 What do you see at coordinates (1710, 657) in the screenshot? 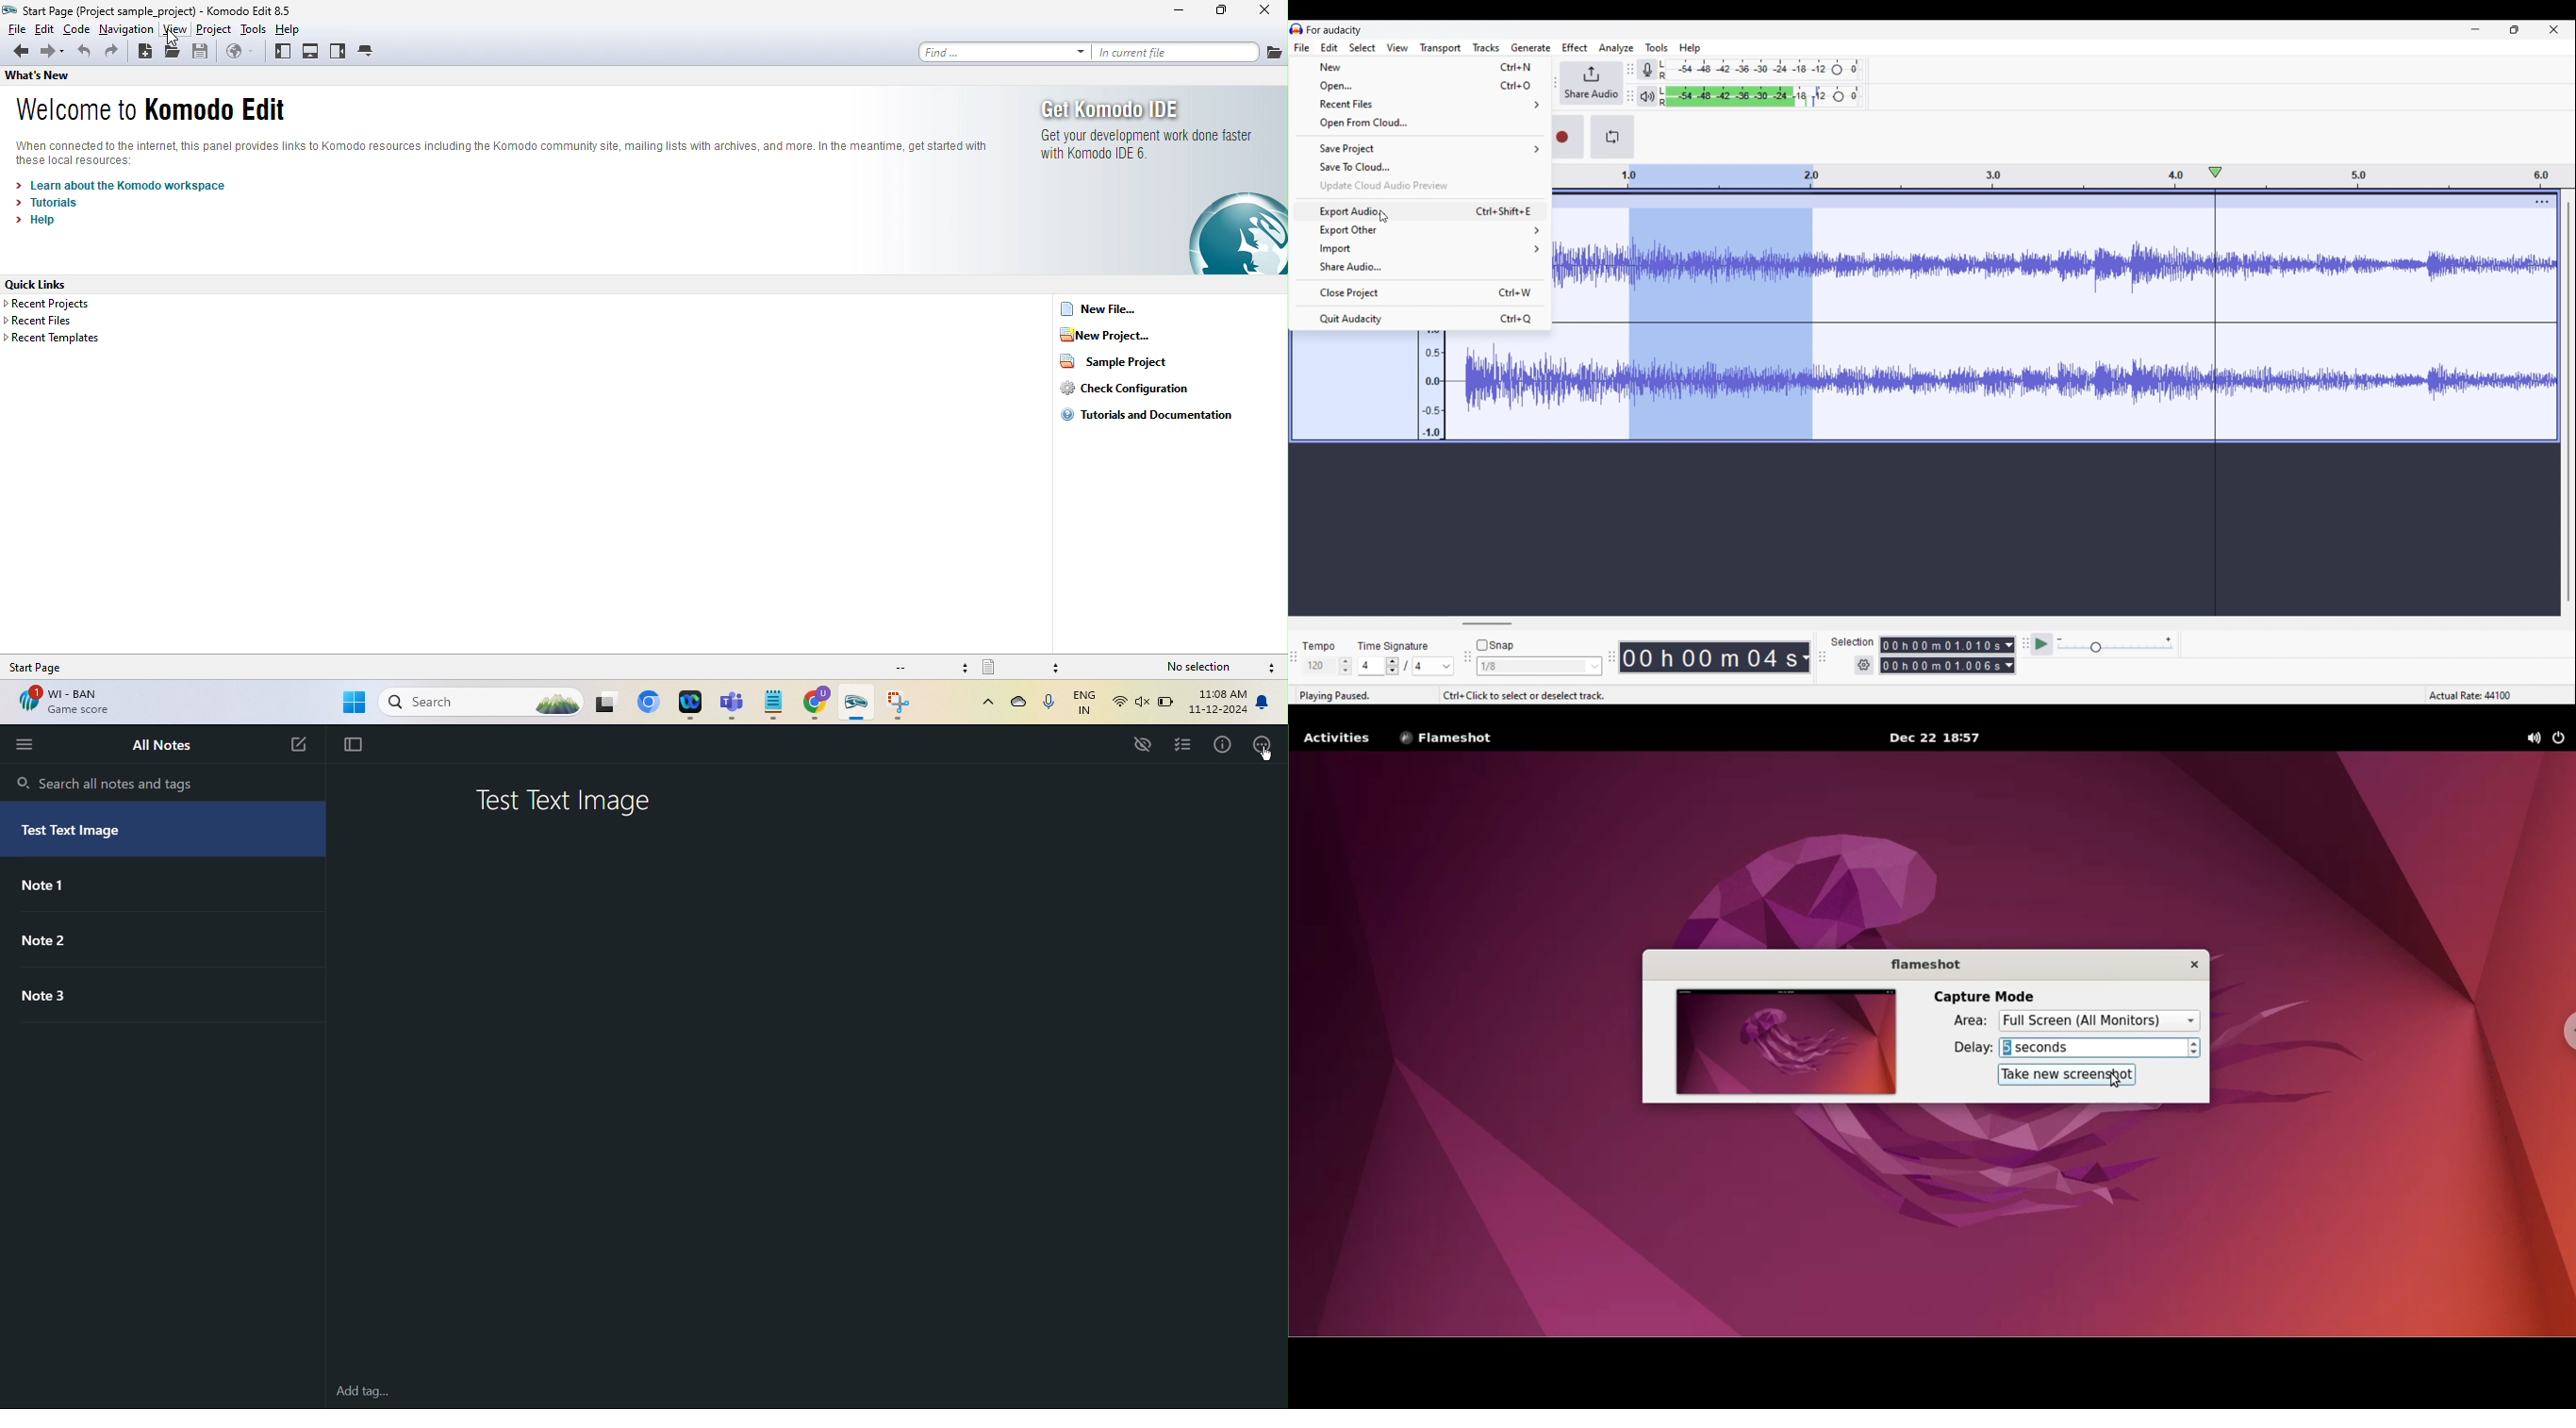
I see `00 h 00 m 07 s` at bounding box center [1710, 657].